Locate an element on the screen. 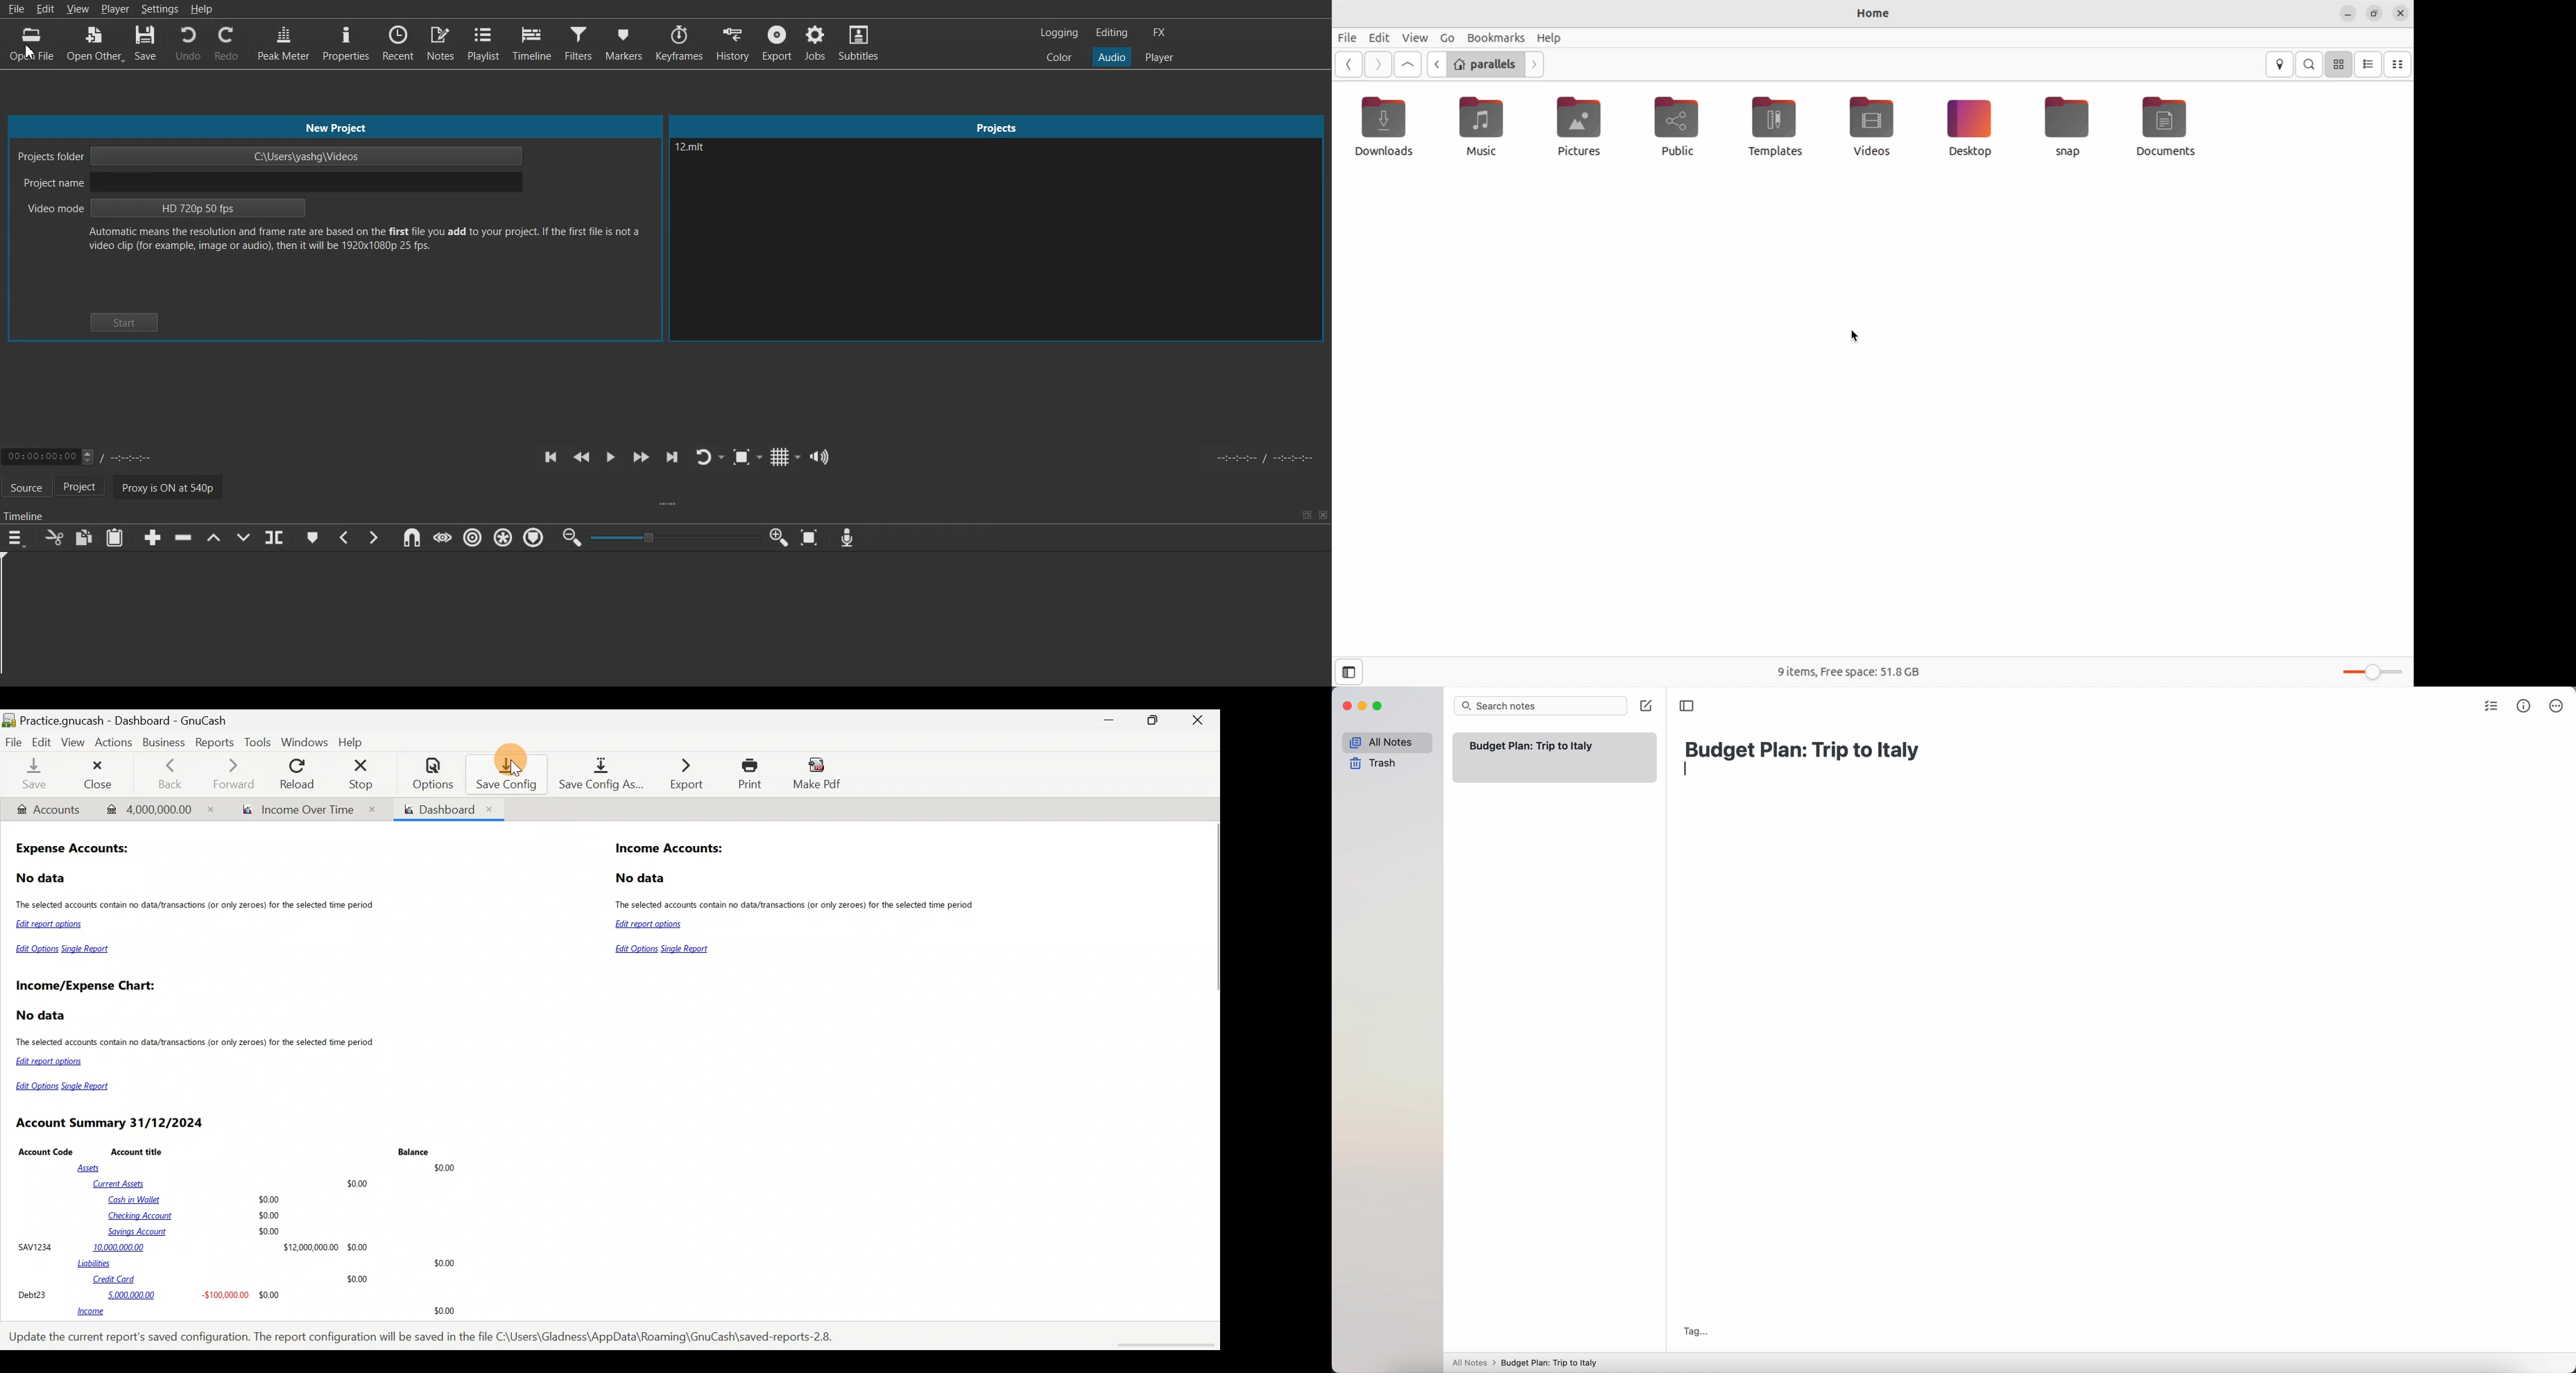  Video mode selector is located at coordinates (165, 209).